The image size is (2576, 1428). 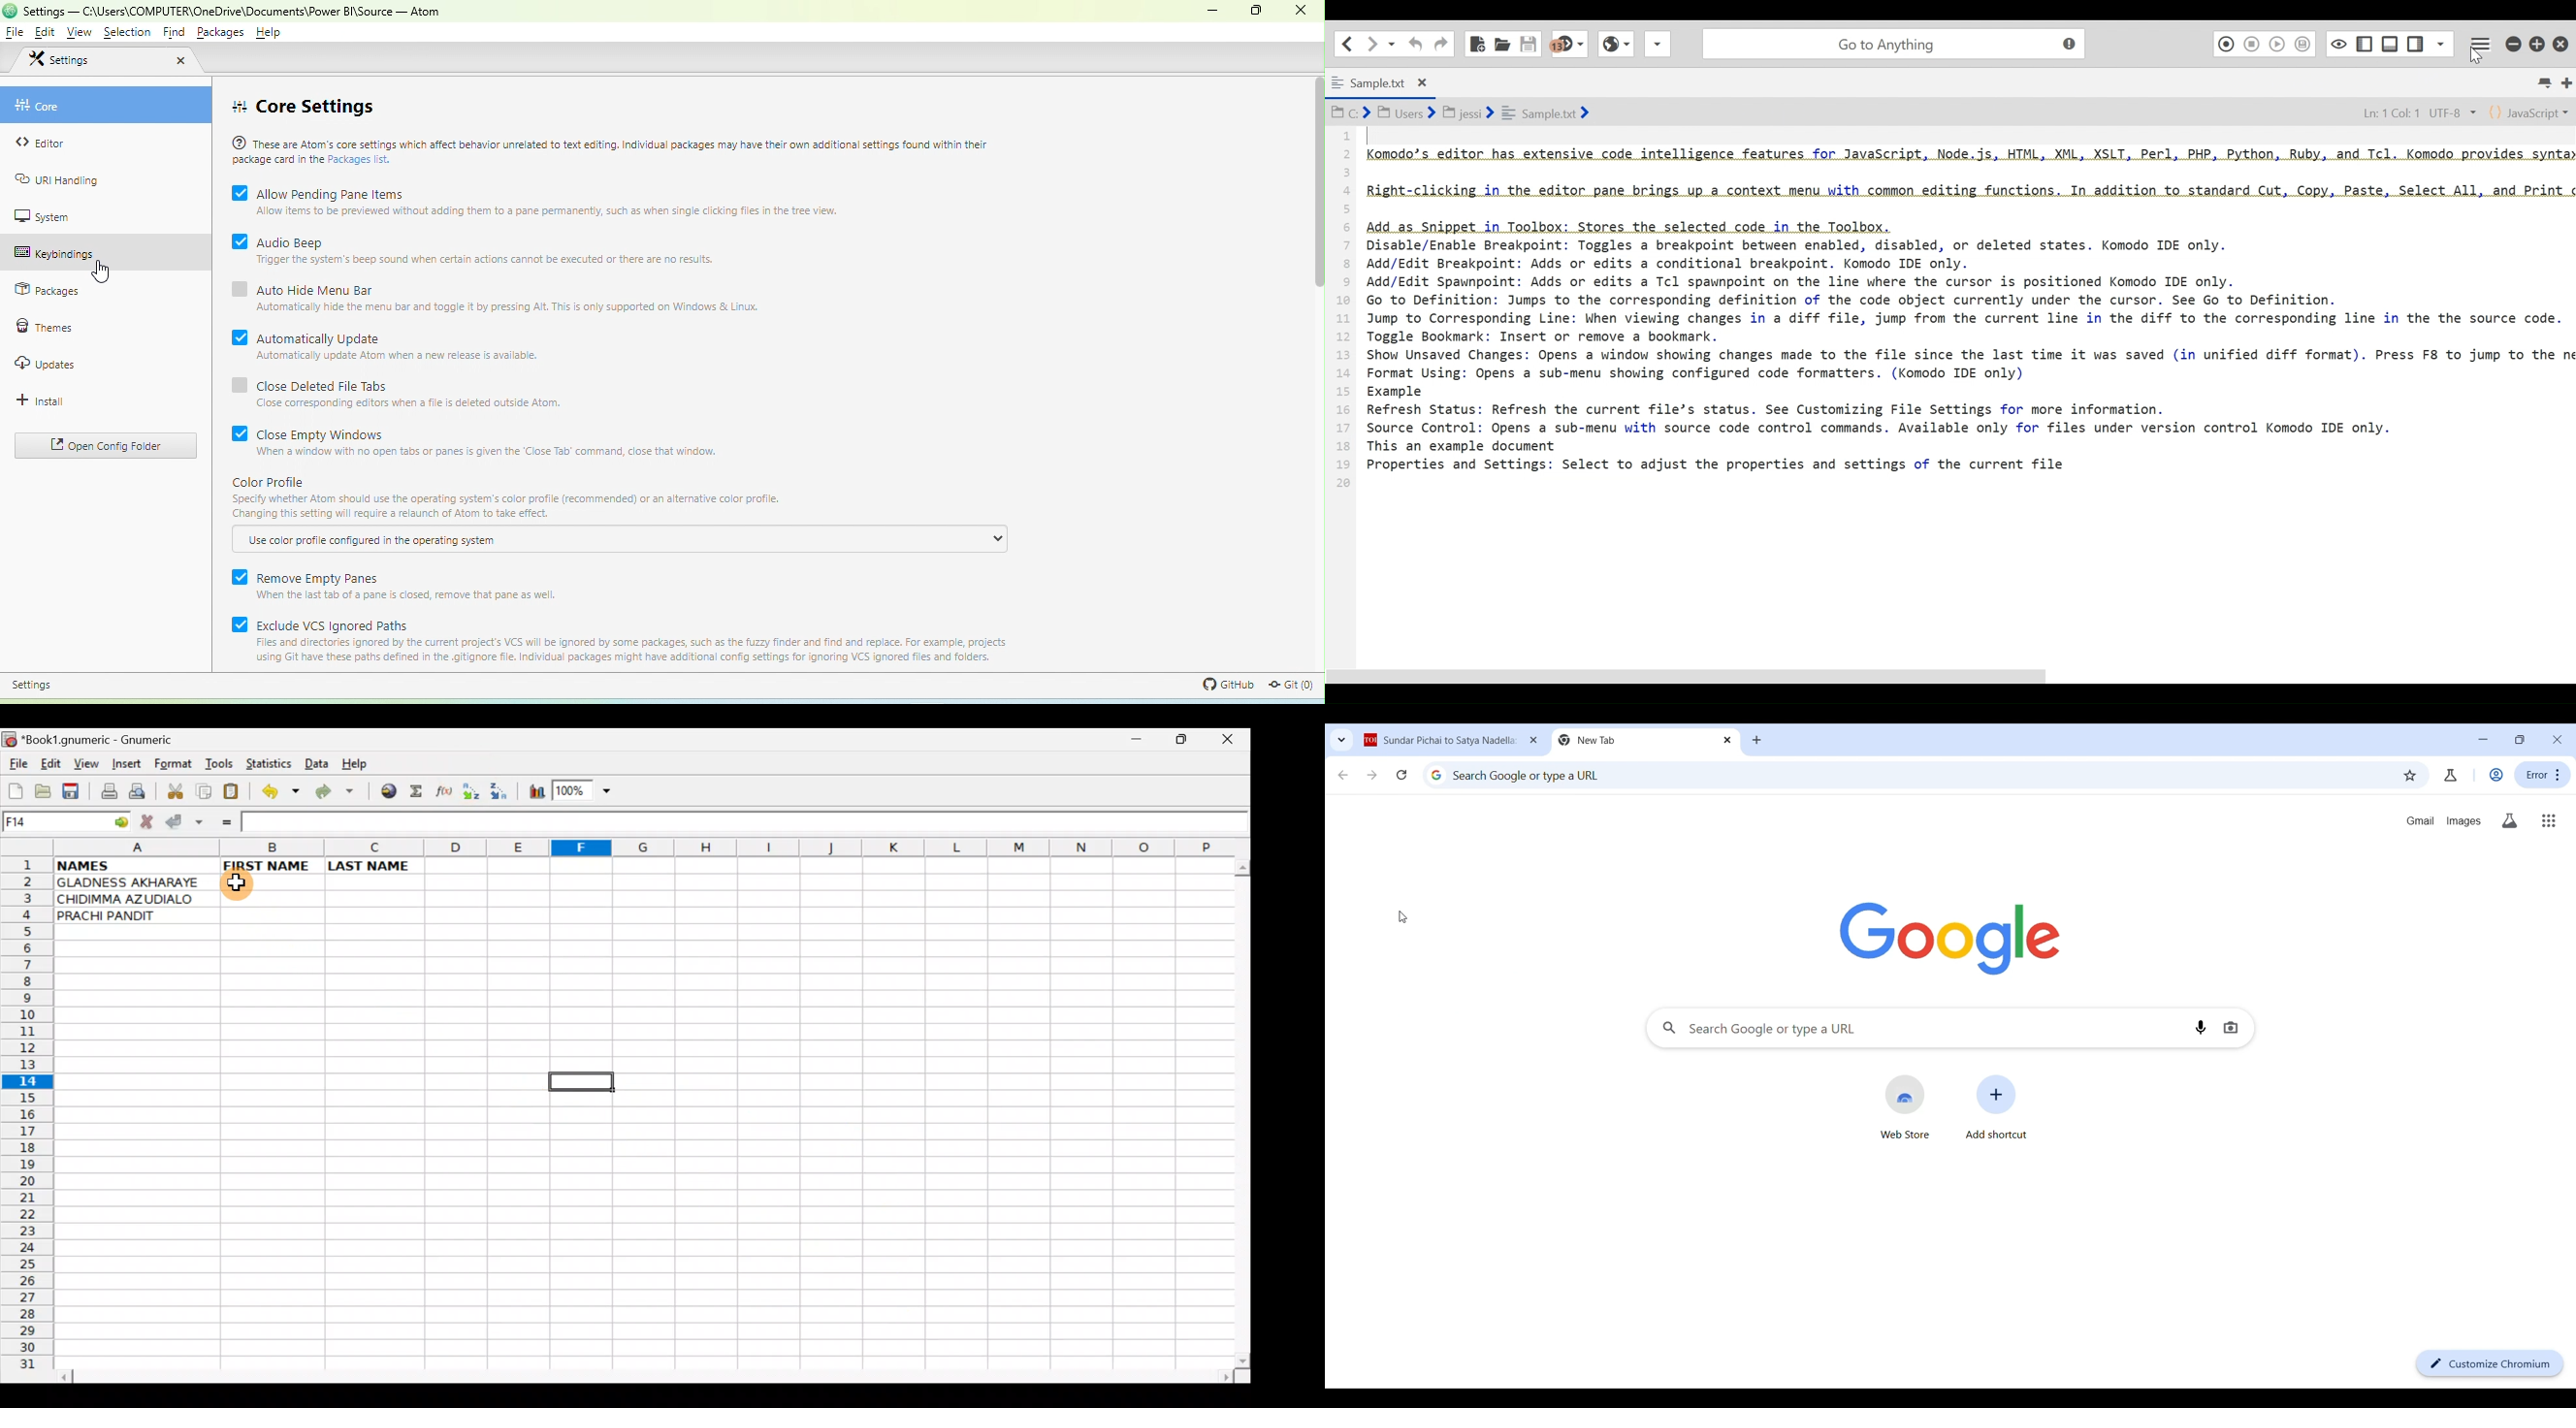 I want to click on Search tabs, so click(x=1338, y=741).